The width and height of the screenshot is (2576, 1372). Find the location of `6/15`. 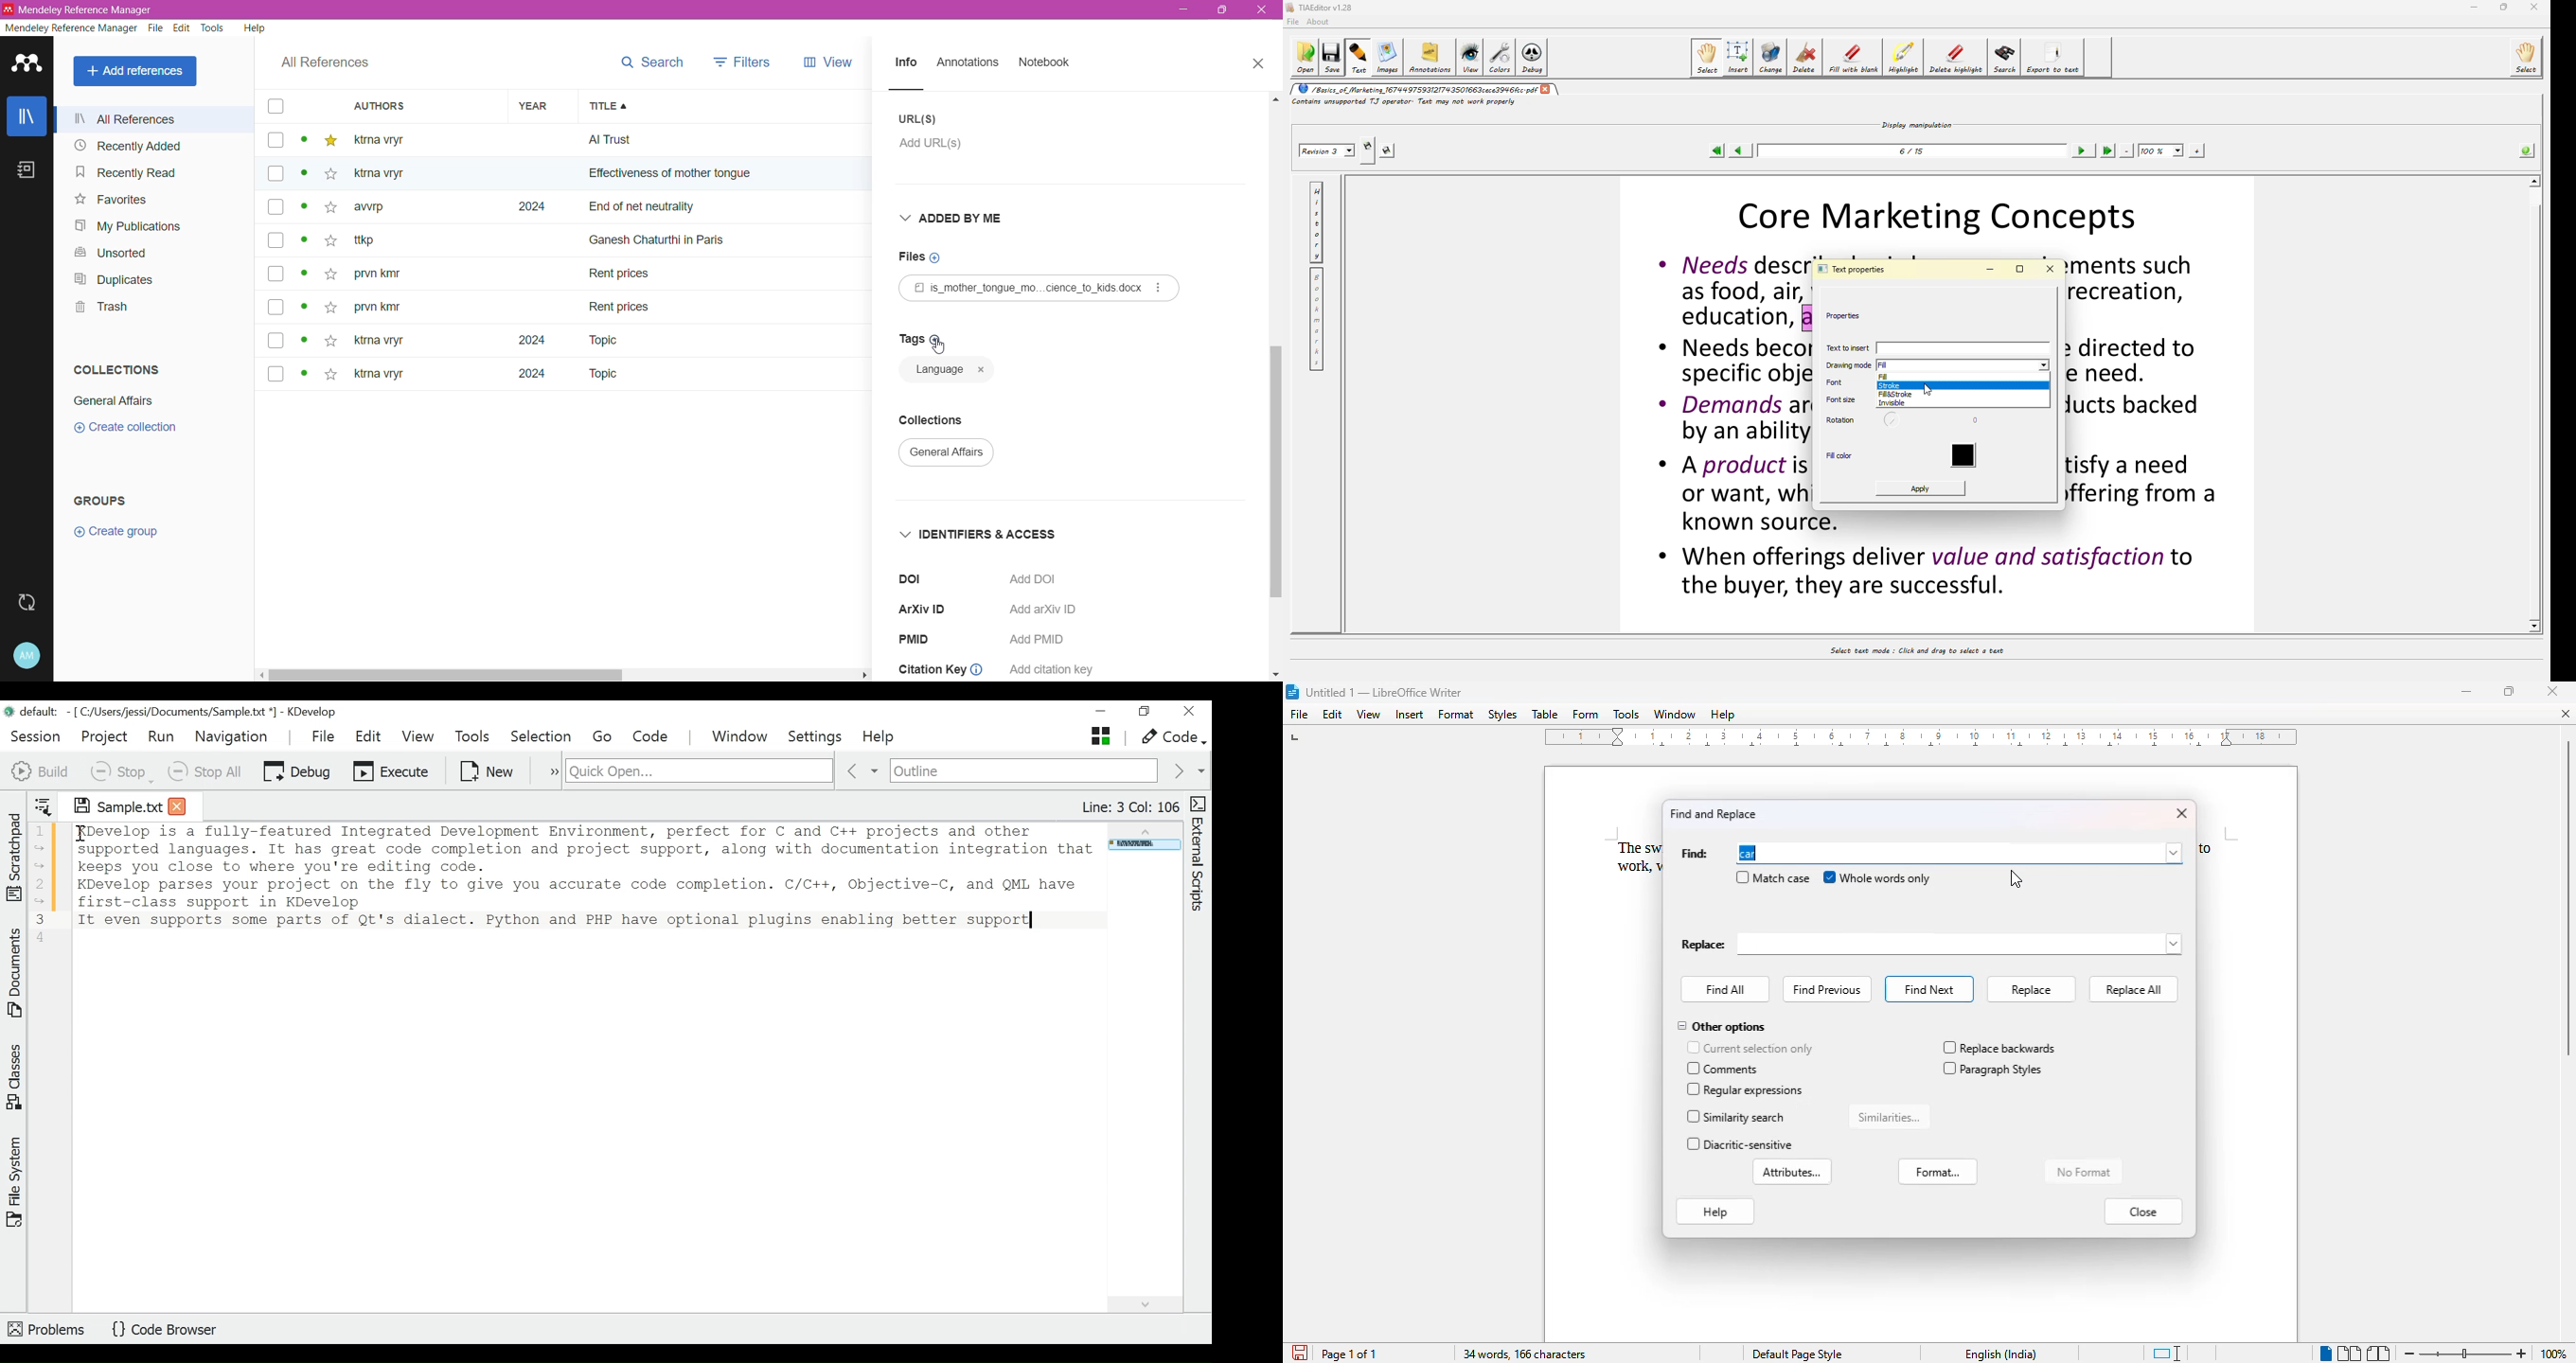

6/15 is located at coordinates (1914, 155).